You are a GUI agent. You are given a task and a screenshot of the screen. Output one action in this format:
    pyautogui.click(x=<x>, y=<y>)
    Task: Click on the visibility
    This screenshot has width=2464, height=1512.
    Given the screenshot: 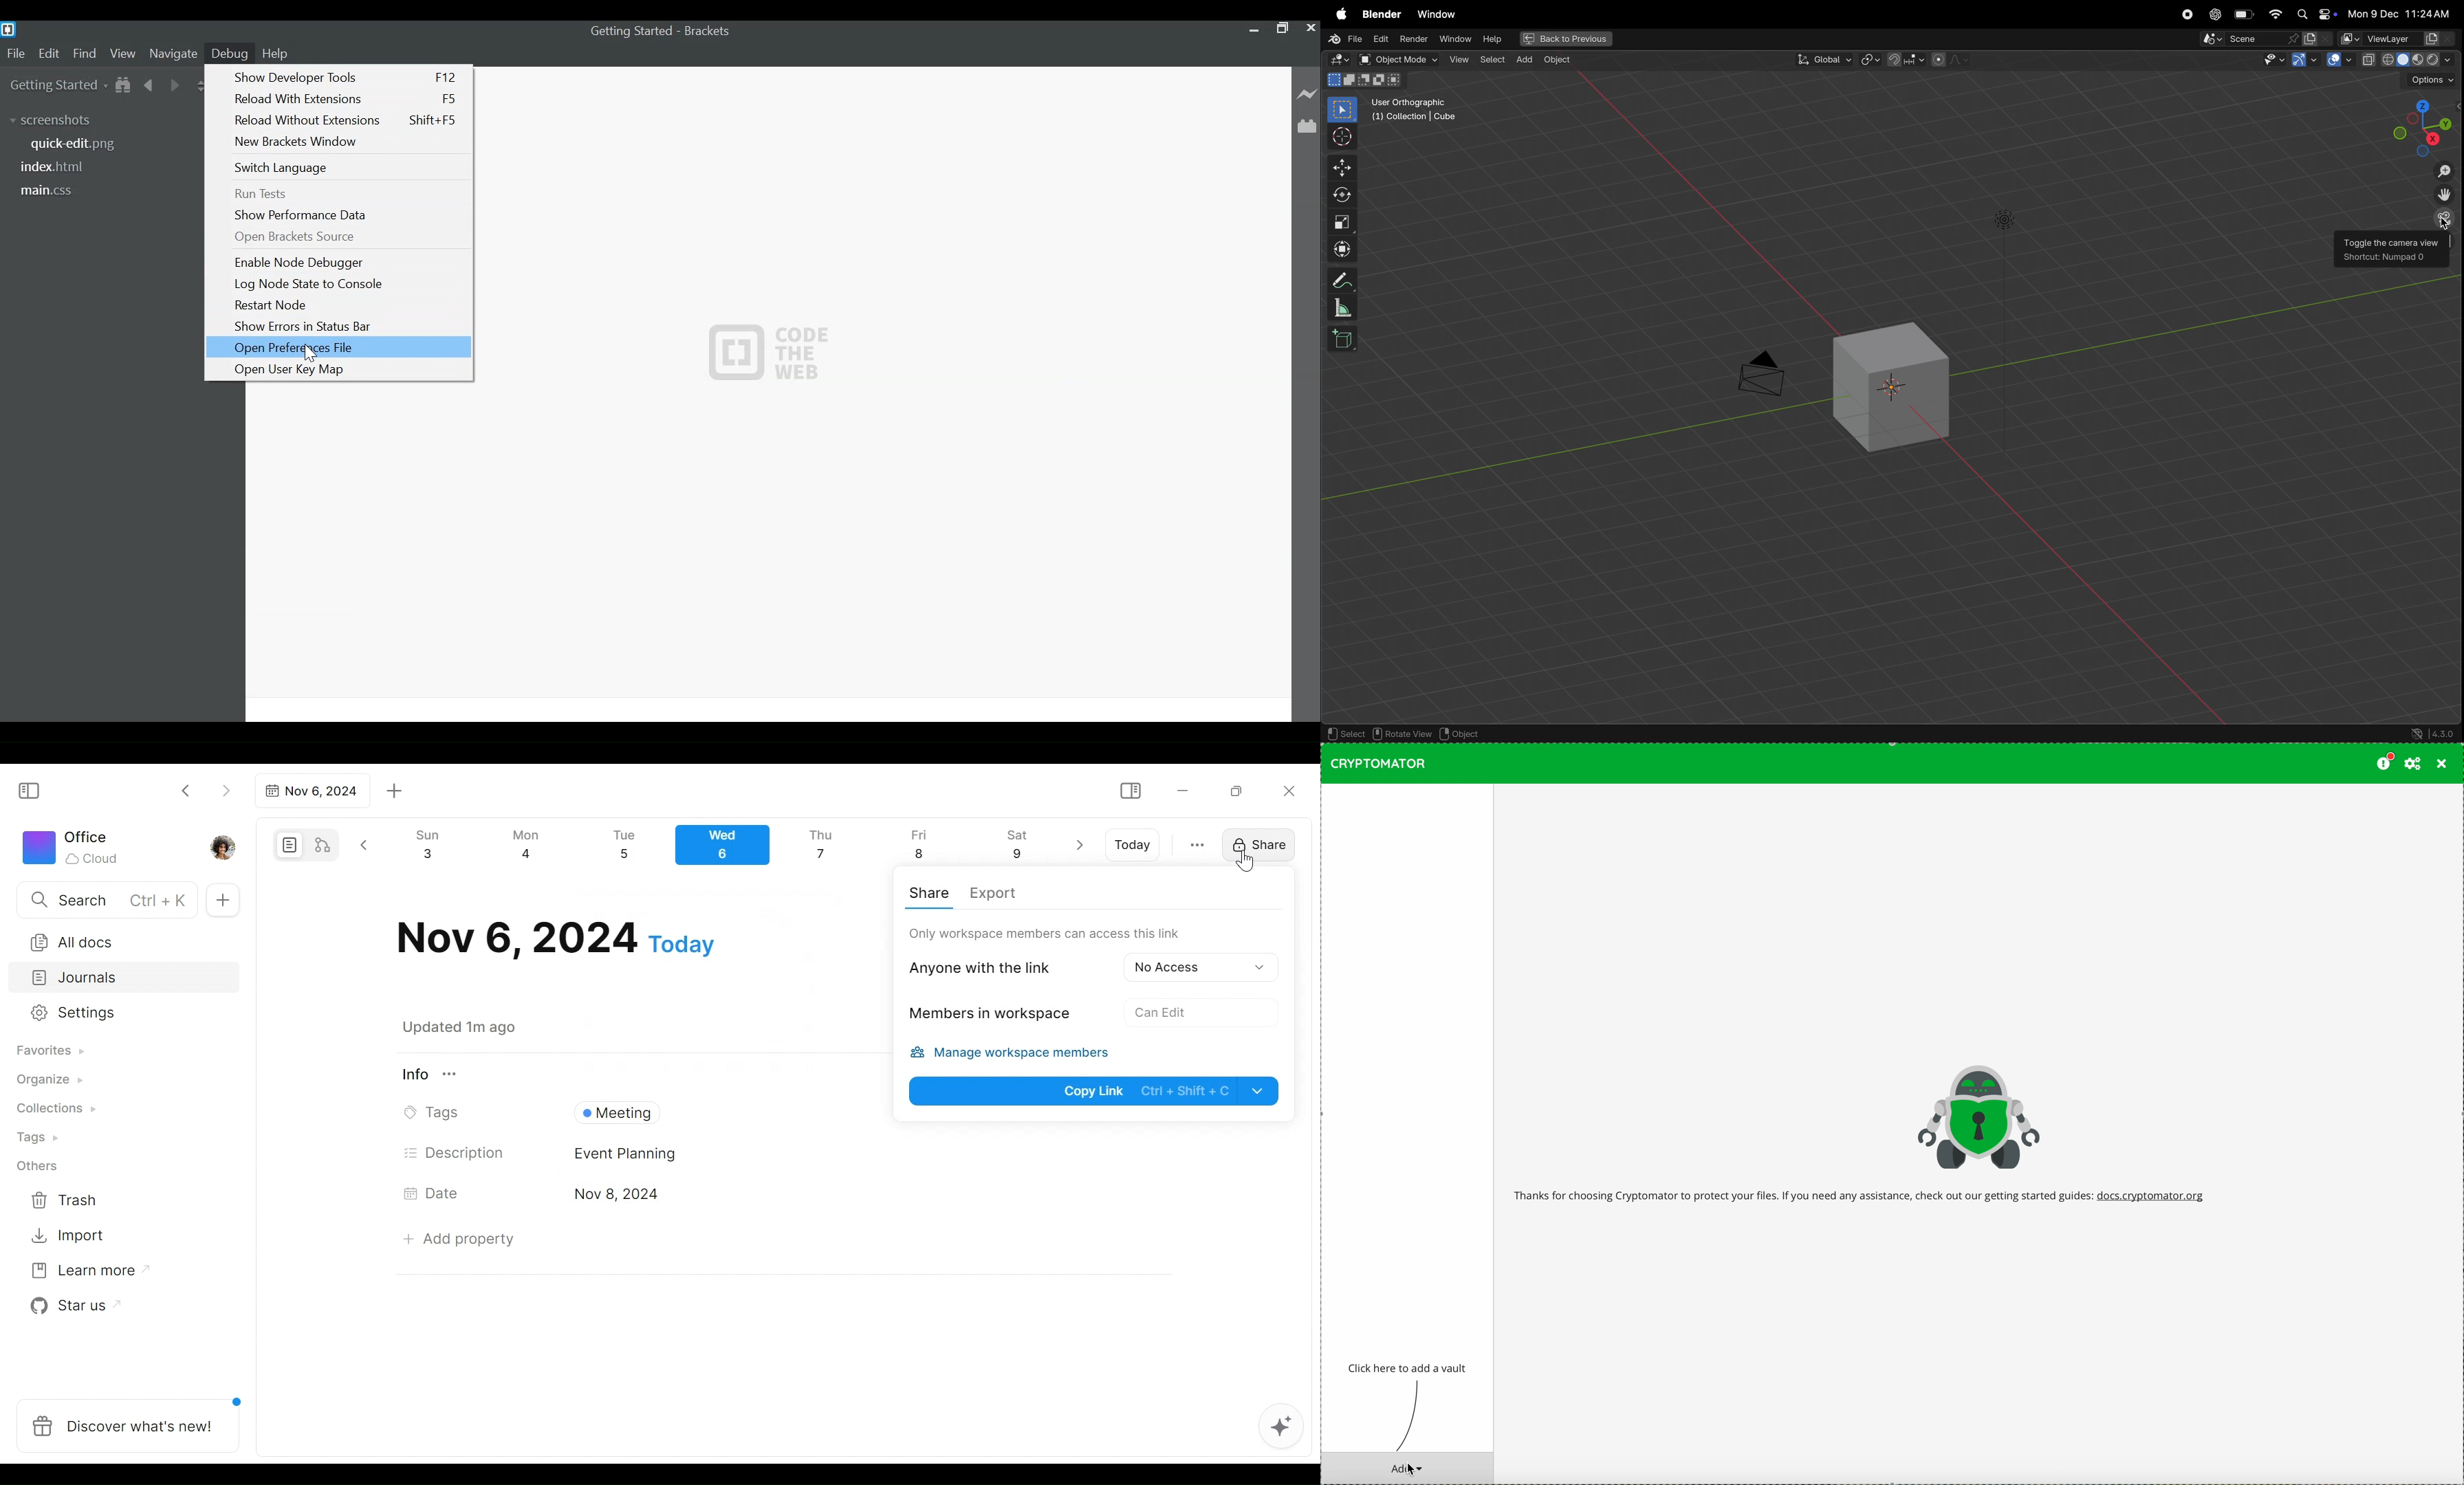 What is the action you would take?
    pyautogui.click(x=2270, y=61)
    